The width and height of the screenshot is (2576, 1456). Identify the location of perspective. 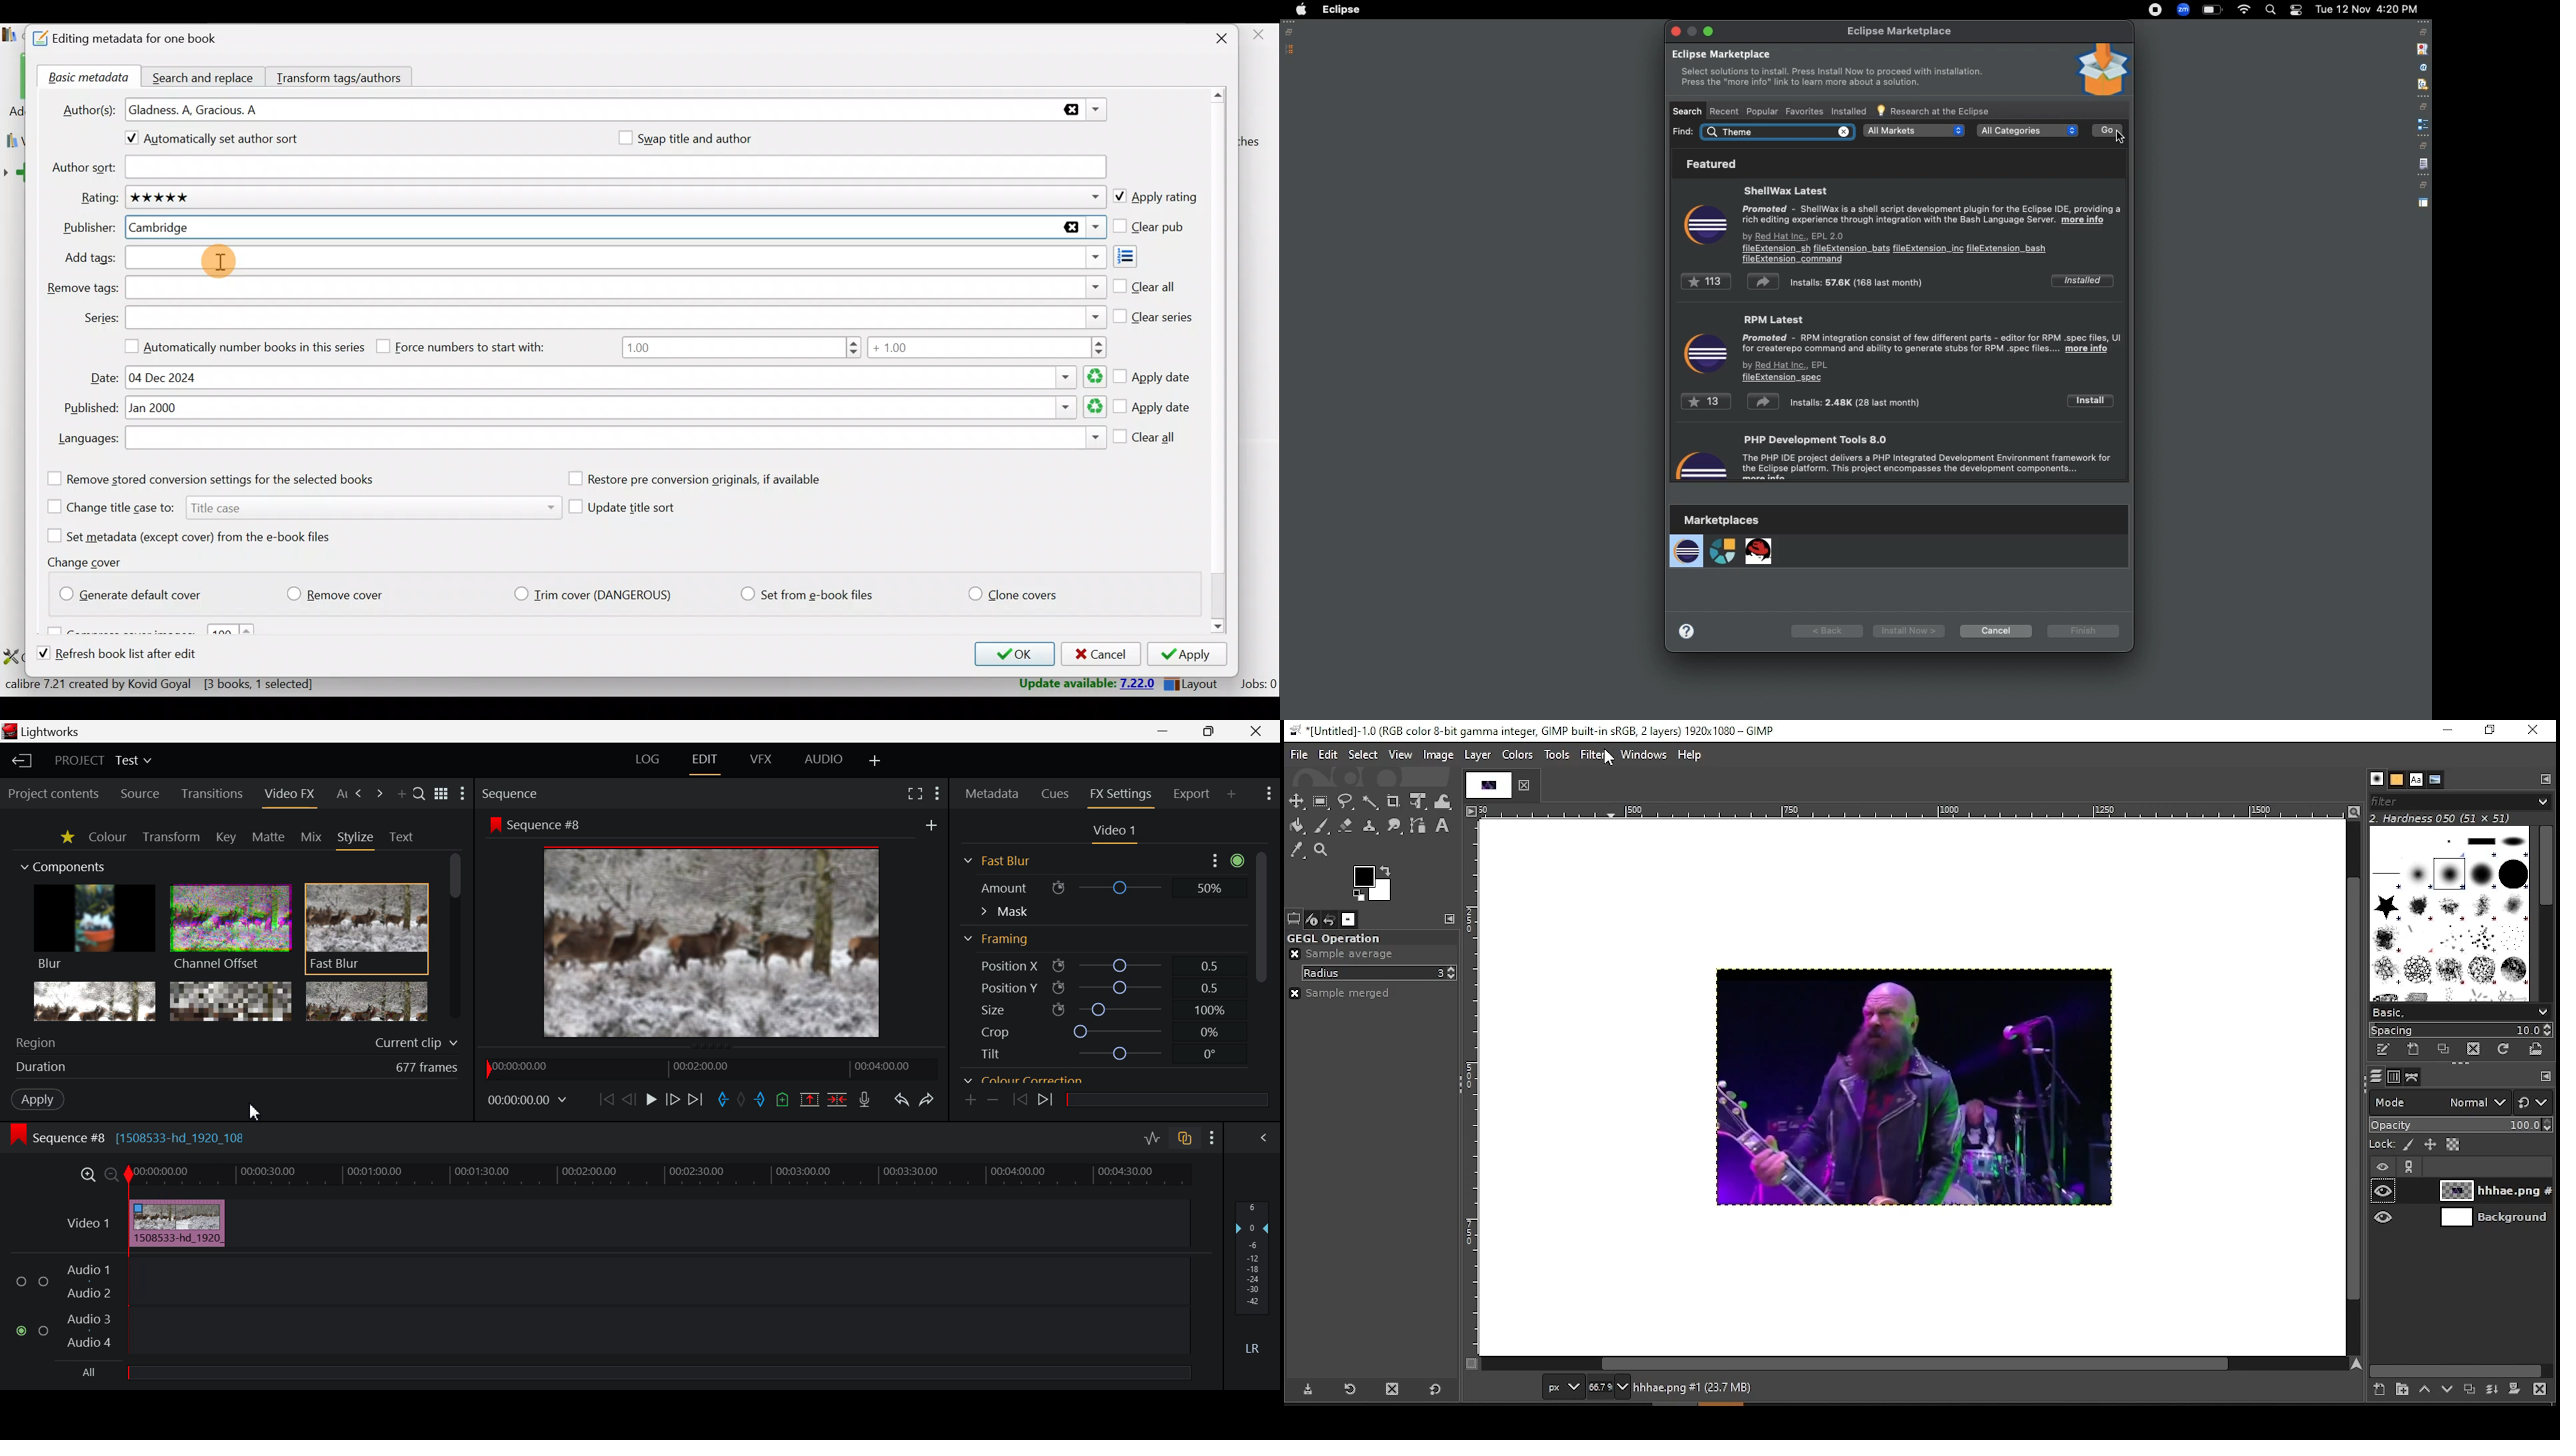
(2423, 203).